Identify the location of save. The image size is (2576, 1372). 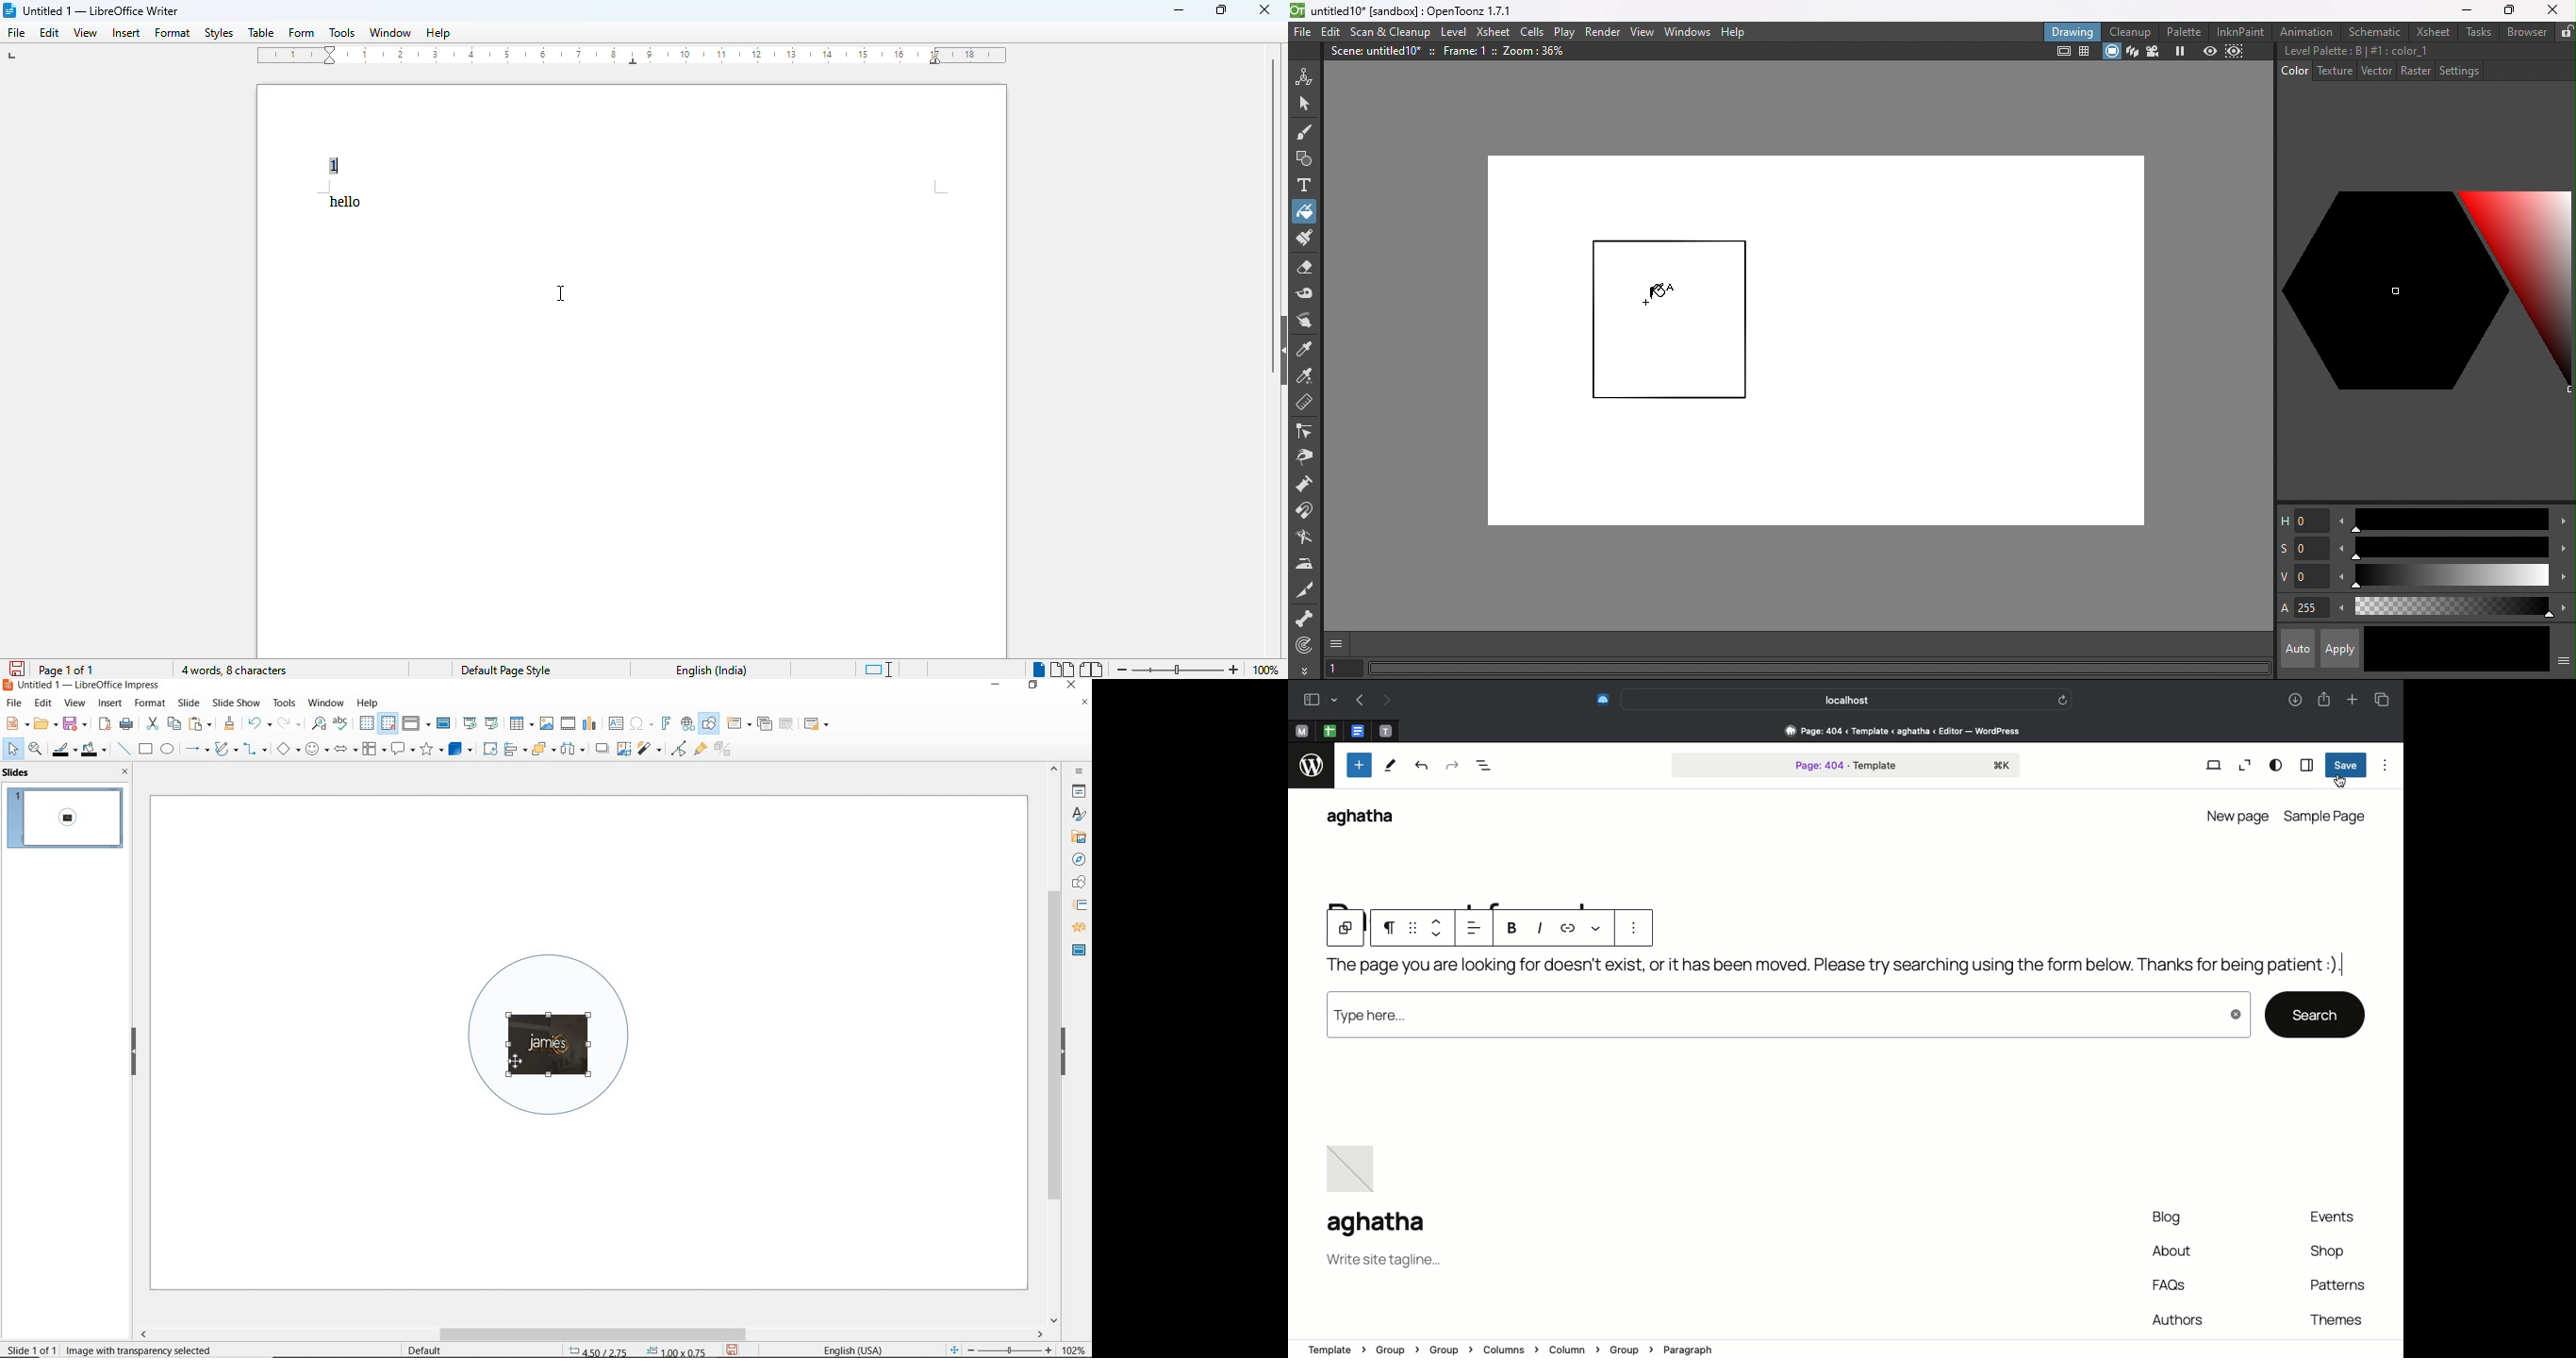
(734, 1349).